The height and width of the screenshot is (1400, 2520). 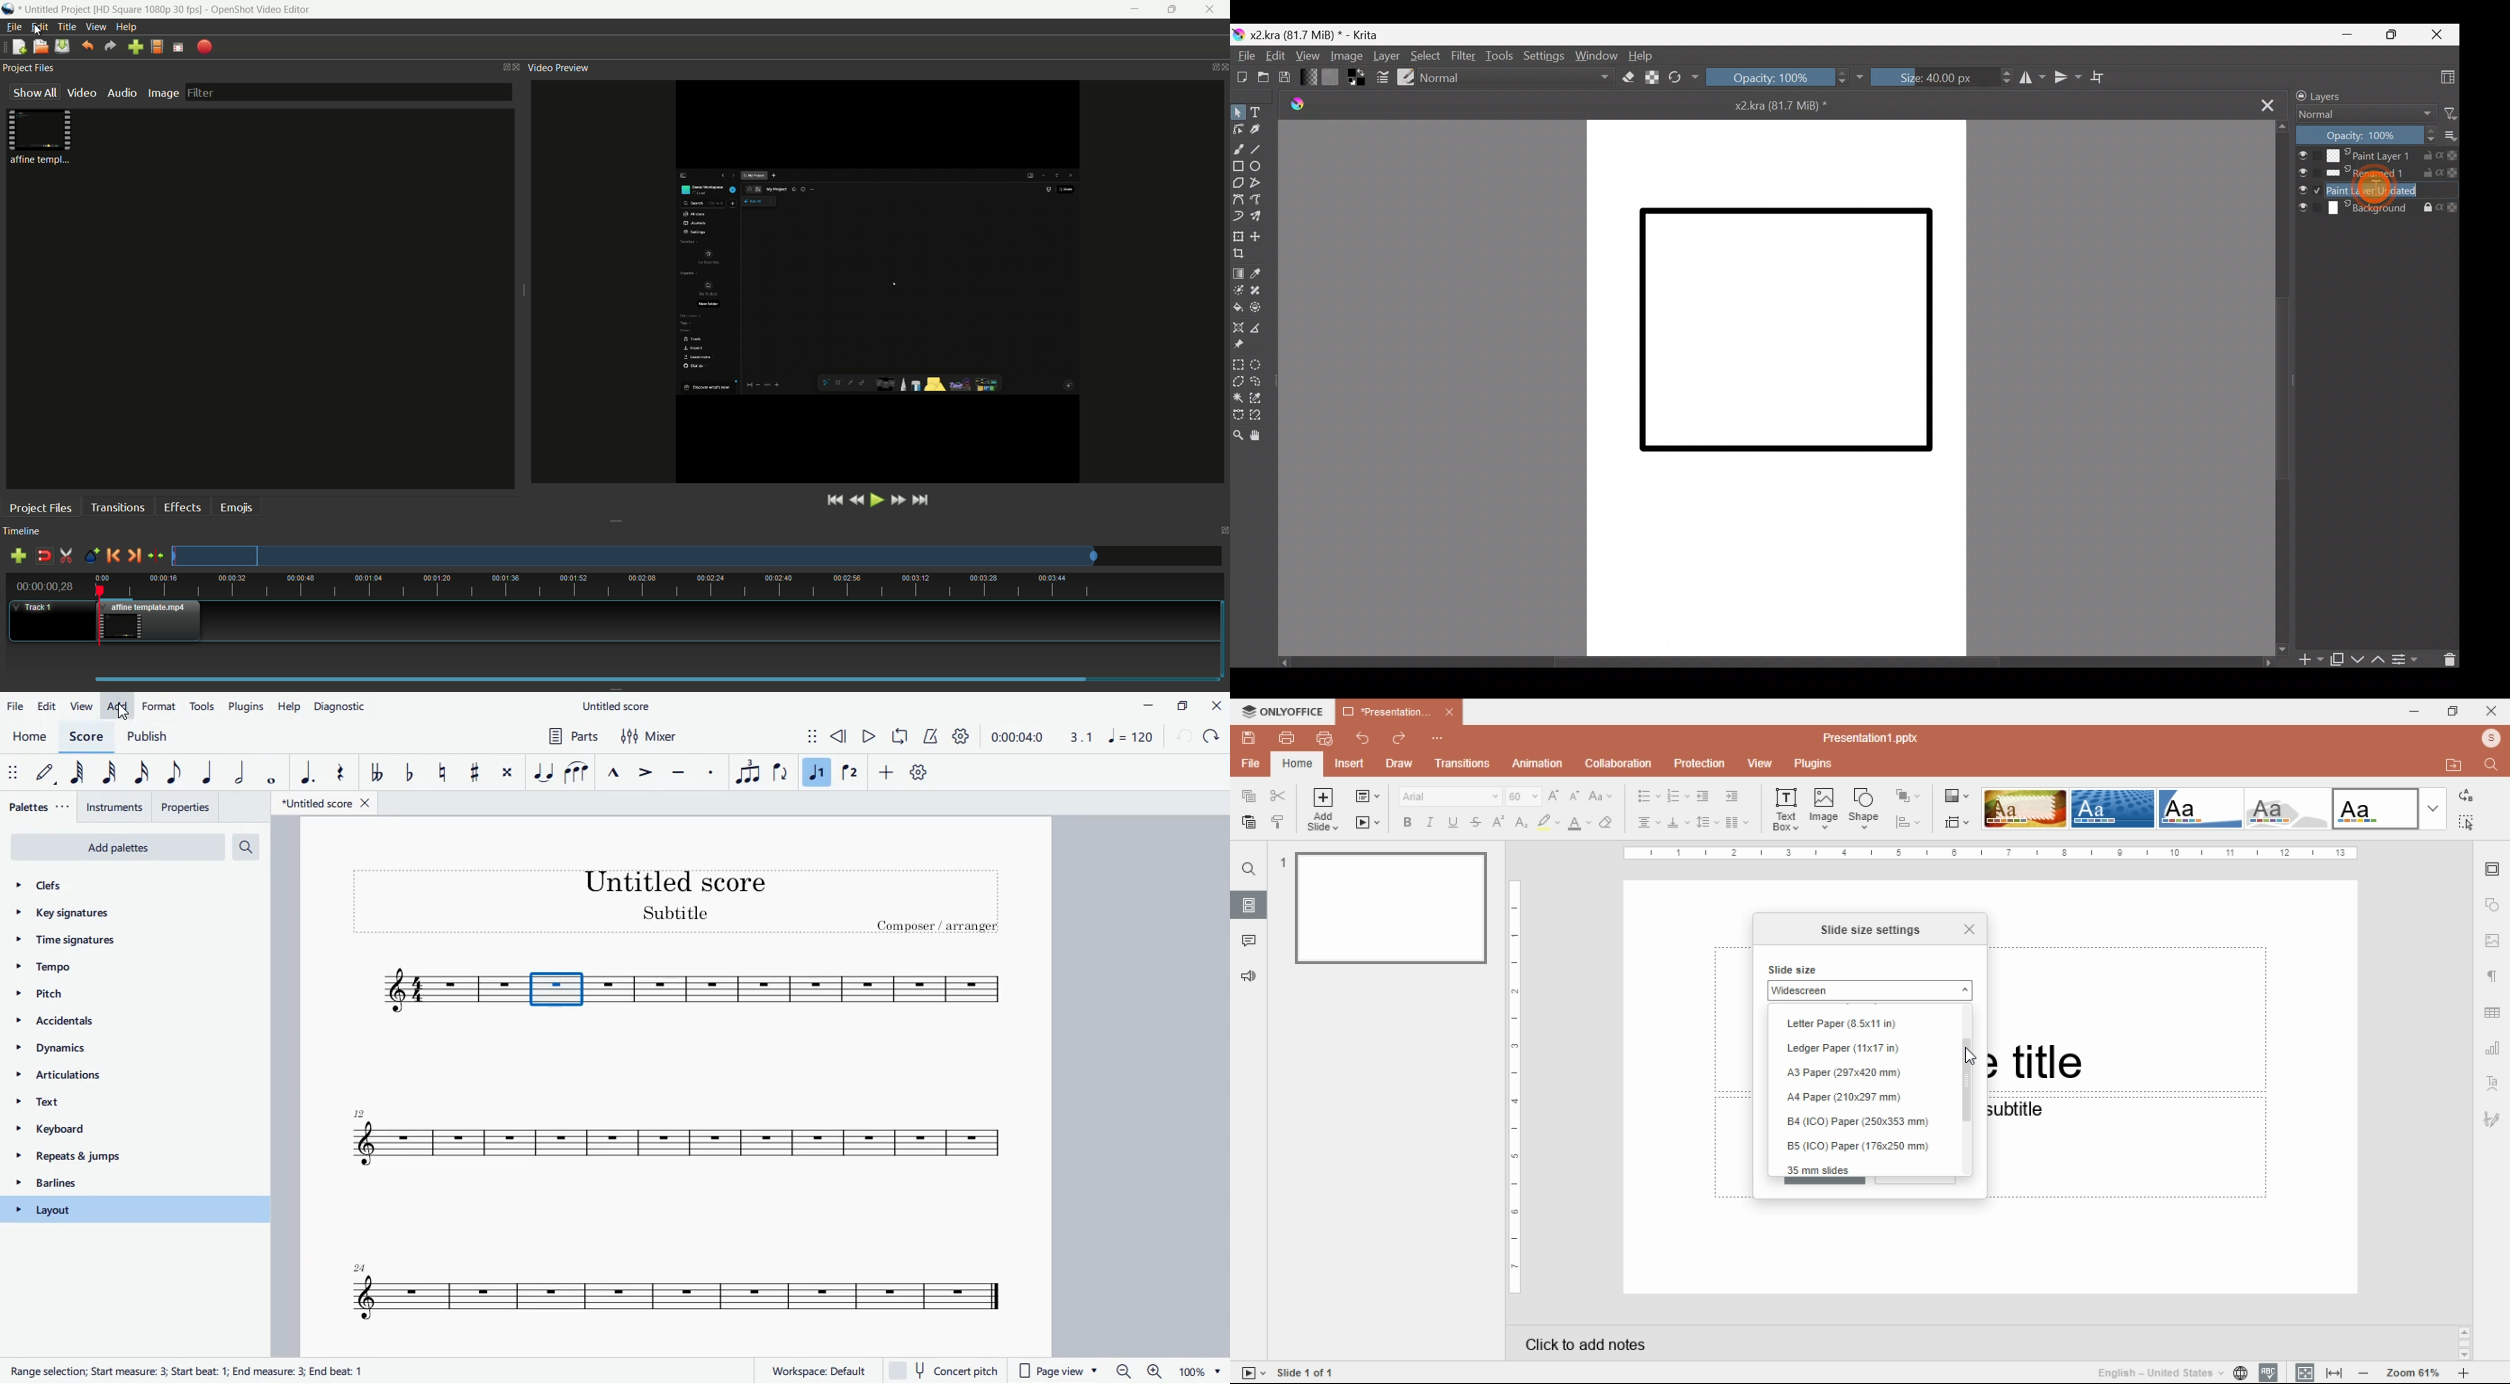 I want to click on more slide theme options, so click(x=2433, y=809).